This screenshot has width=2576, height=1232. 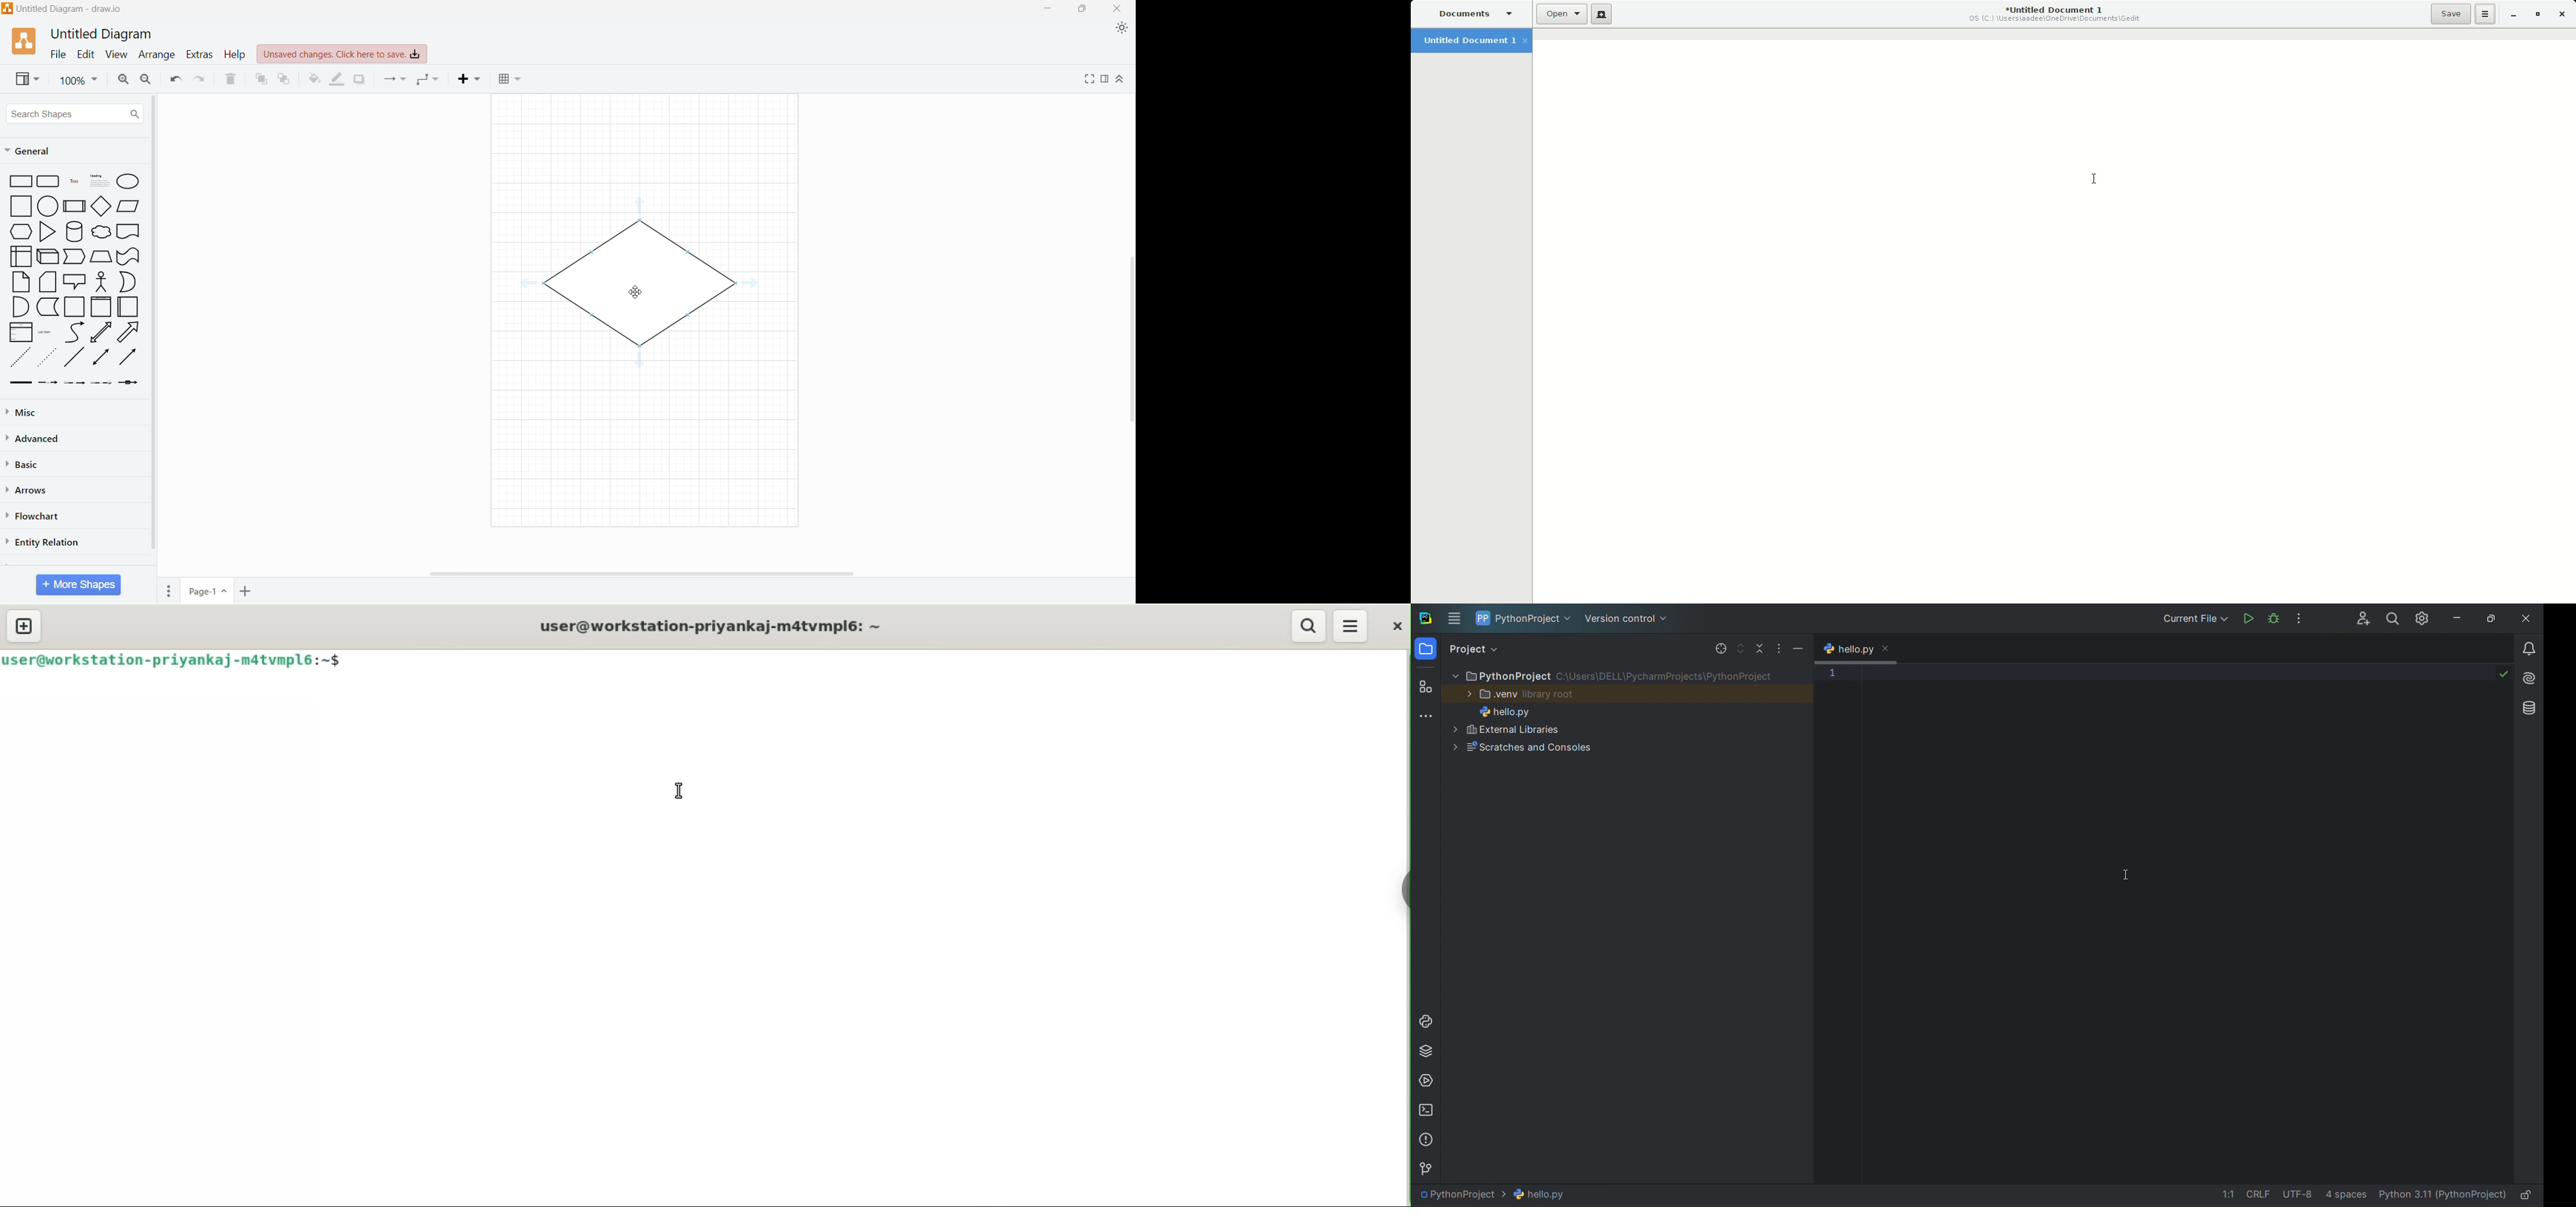 What do you see at coordinates (2391, 619) in the screenshot?
I see `search` at bounding box center [2391, 619].